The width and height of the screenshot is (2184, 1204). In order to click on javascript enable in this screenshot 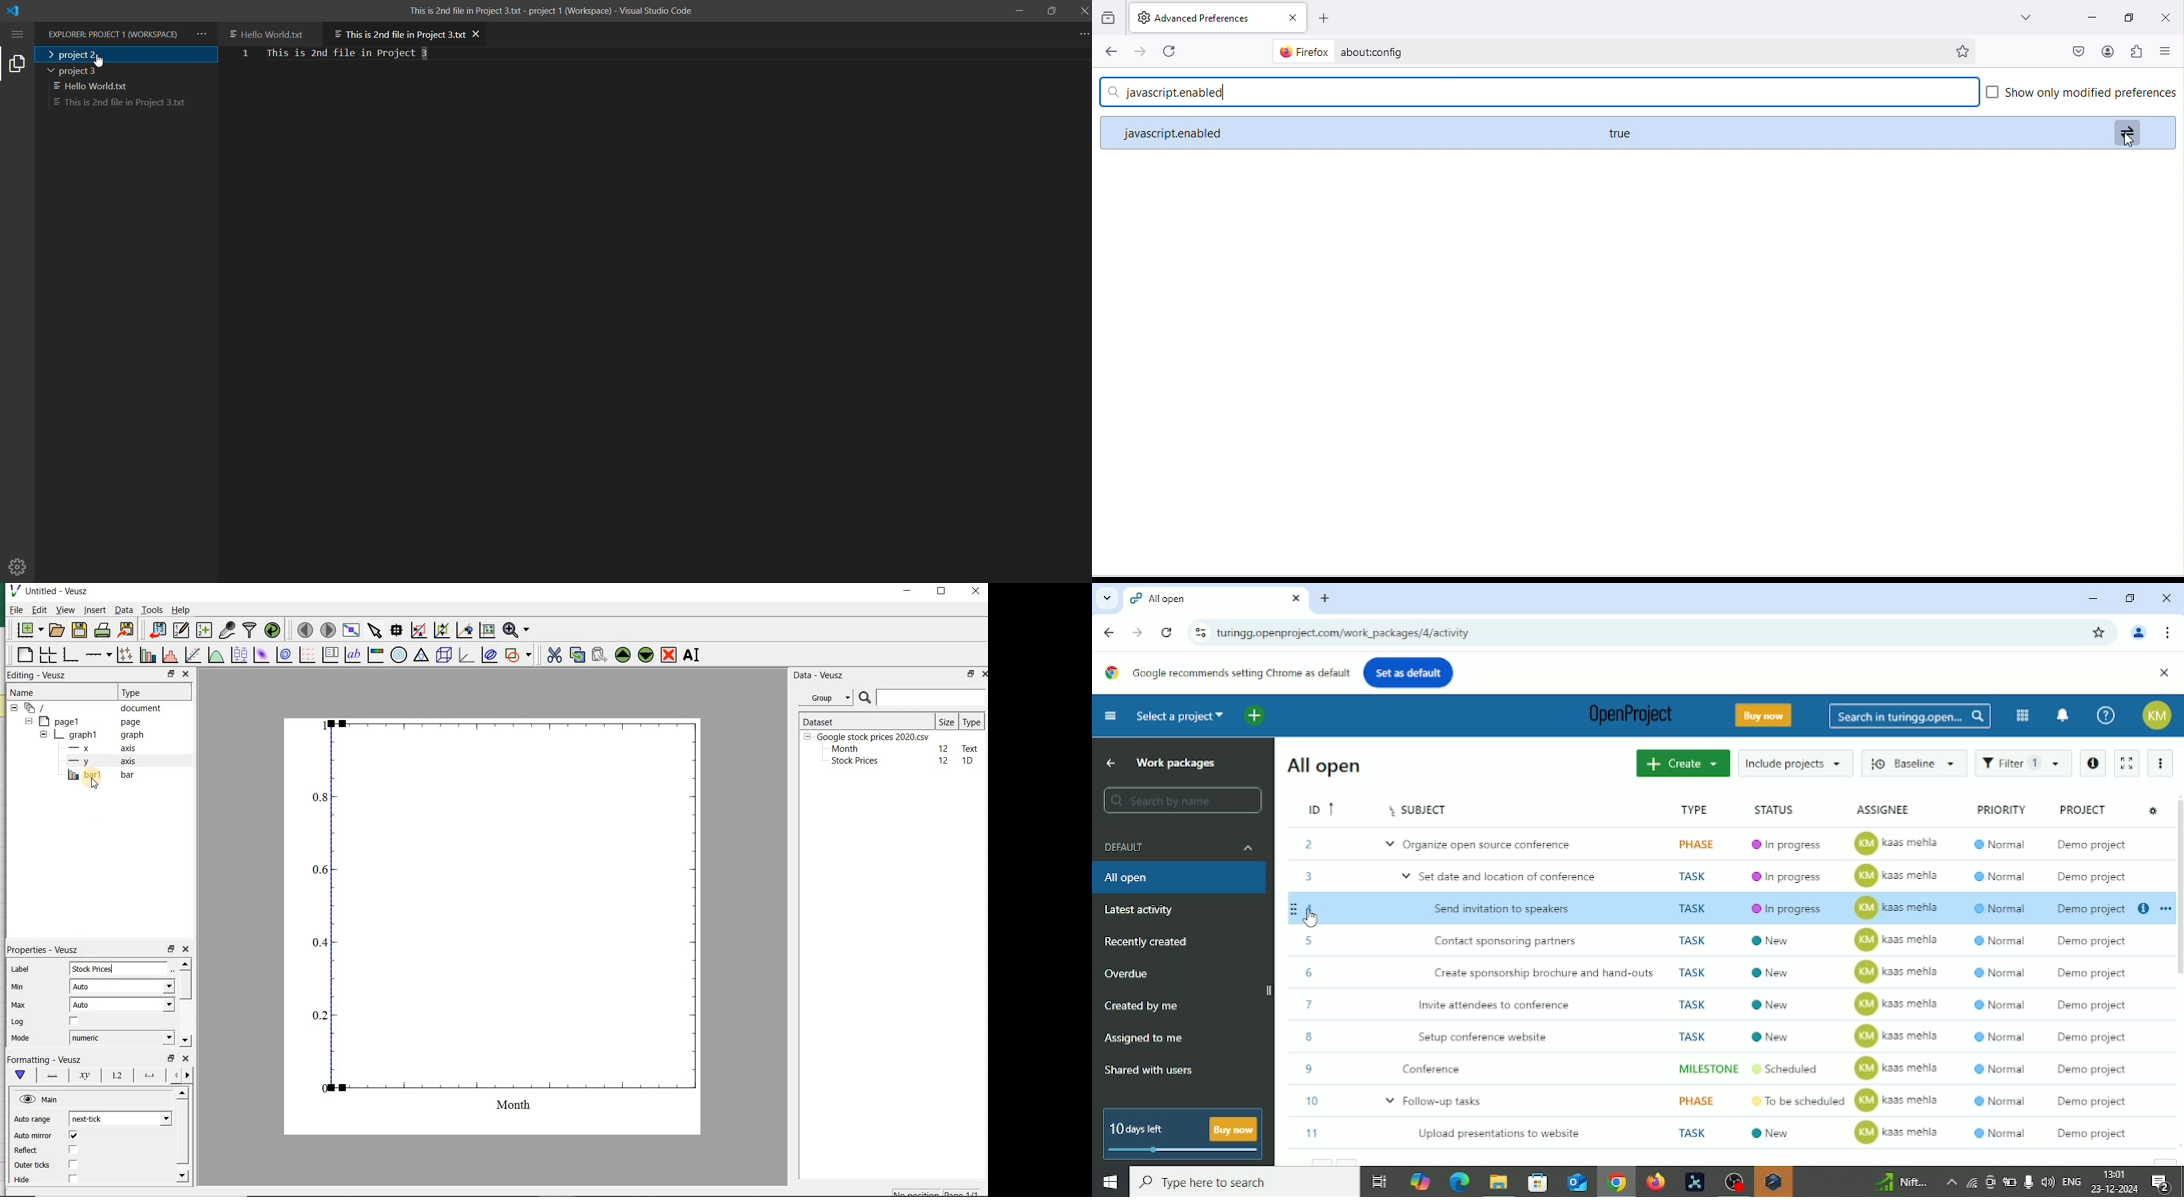, I will do `click(1338, 134)`.